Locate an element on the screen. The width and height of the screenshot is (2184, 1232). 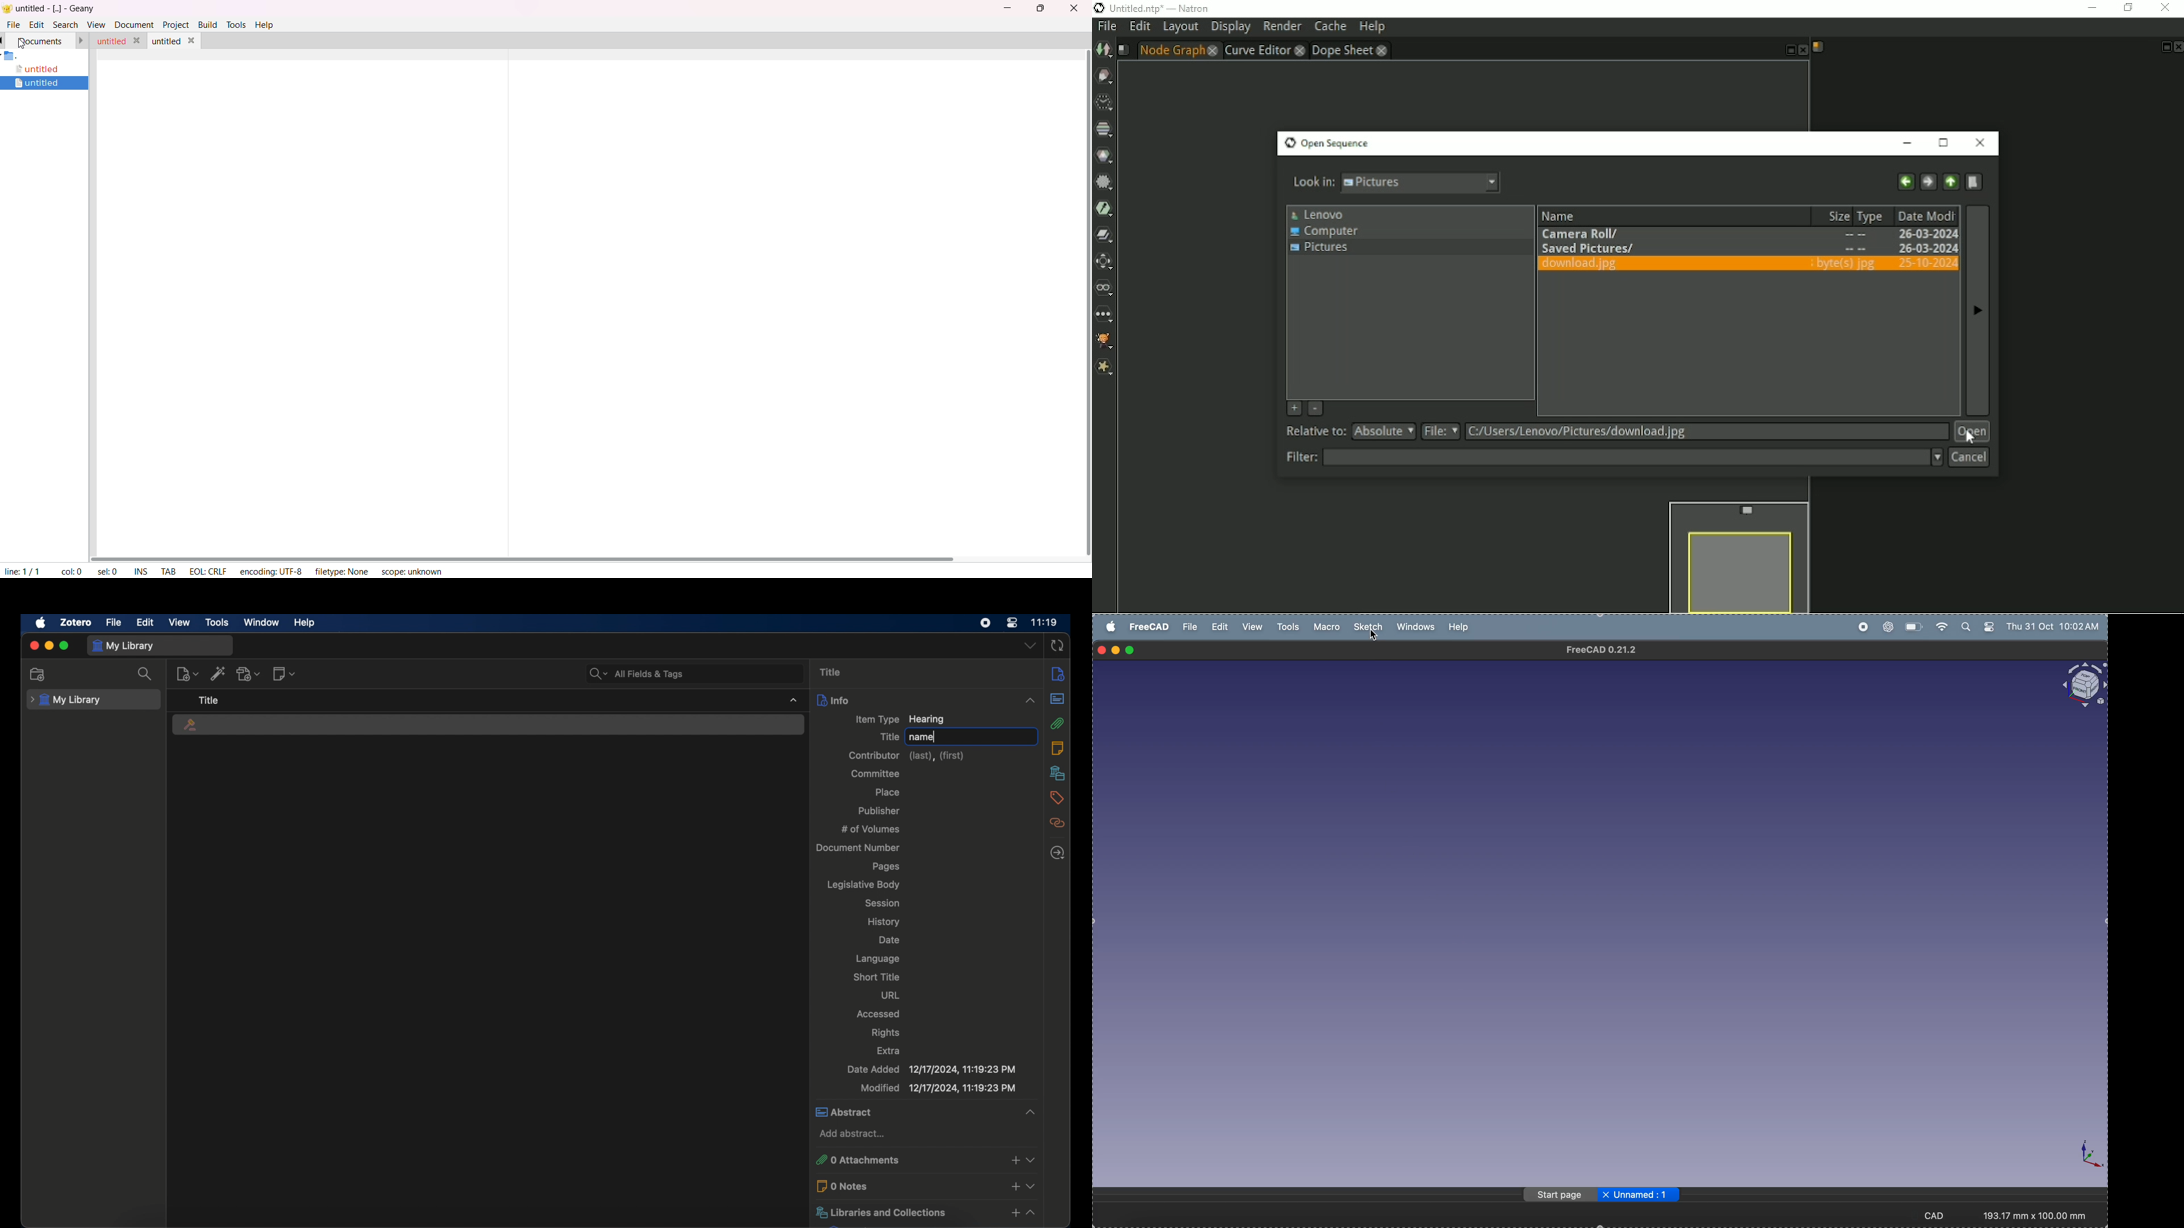
committee is located at coordinates (876, 773).